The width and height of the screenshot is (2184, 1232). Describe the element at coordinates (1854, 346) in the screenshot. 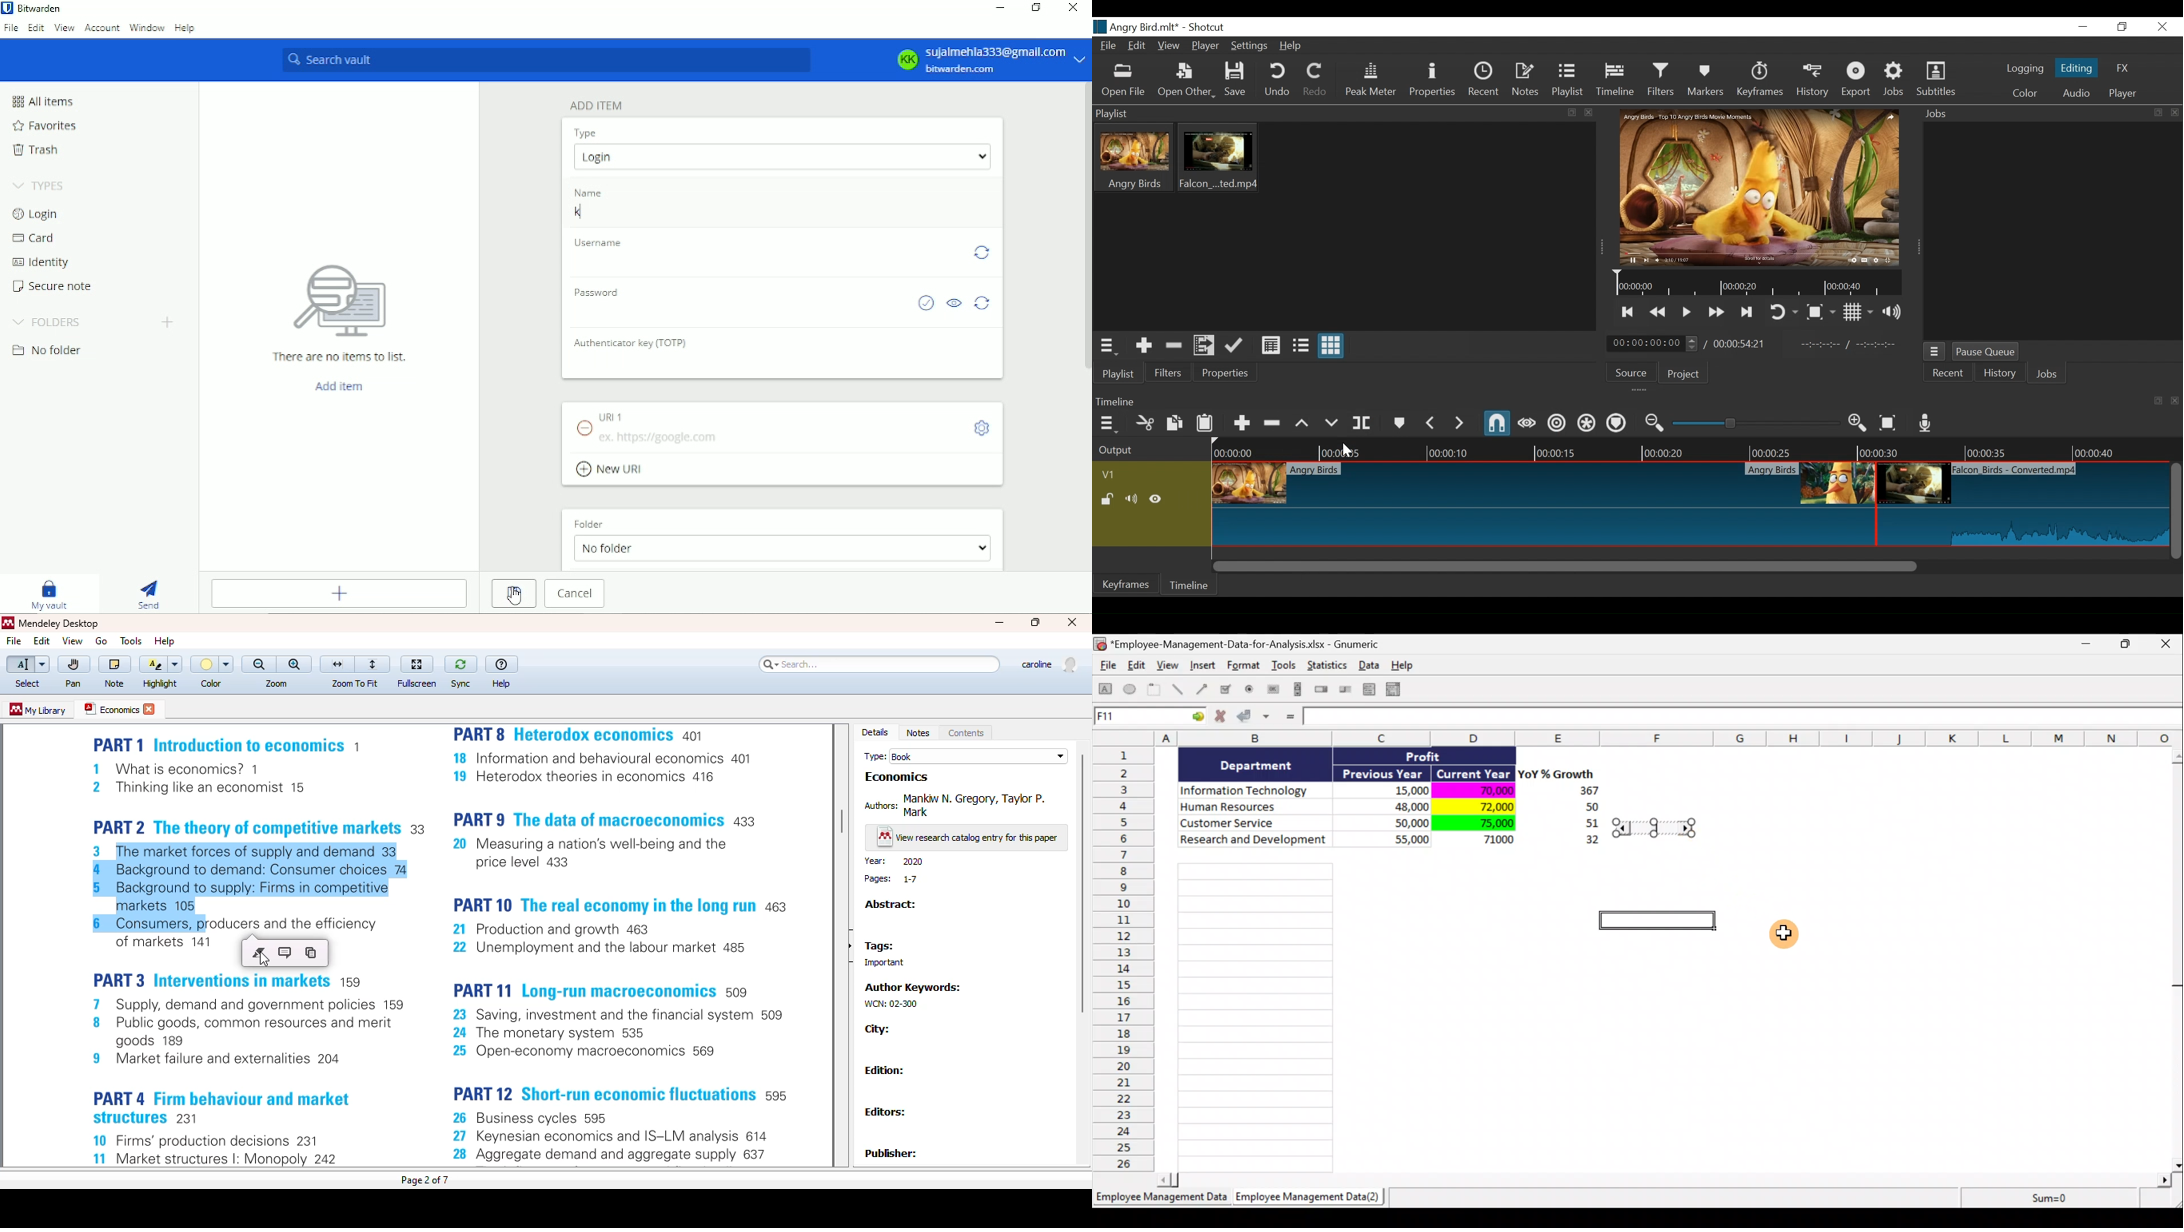

I see `In point` at that location.